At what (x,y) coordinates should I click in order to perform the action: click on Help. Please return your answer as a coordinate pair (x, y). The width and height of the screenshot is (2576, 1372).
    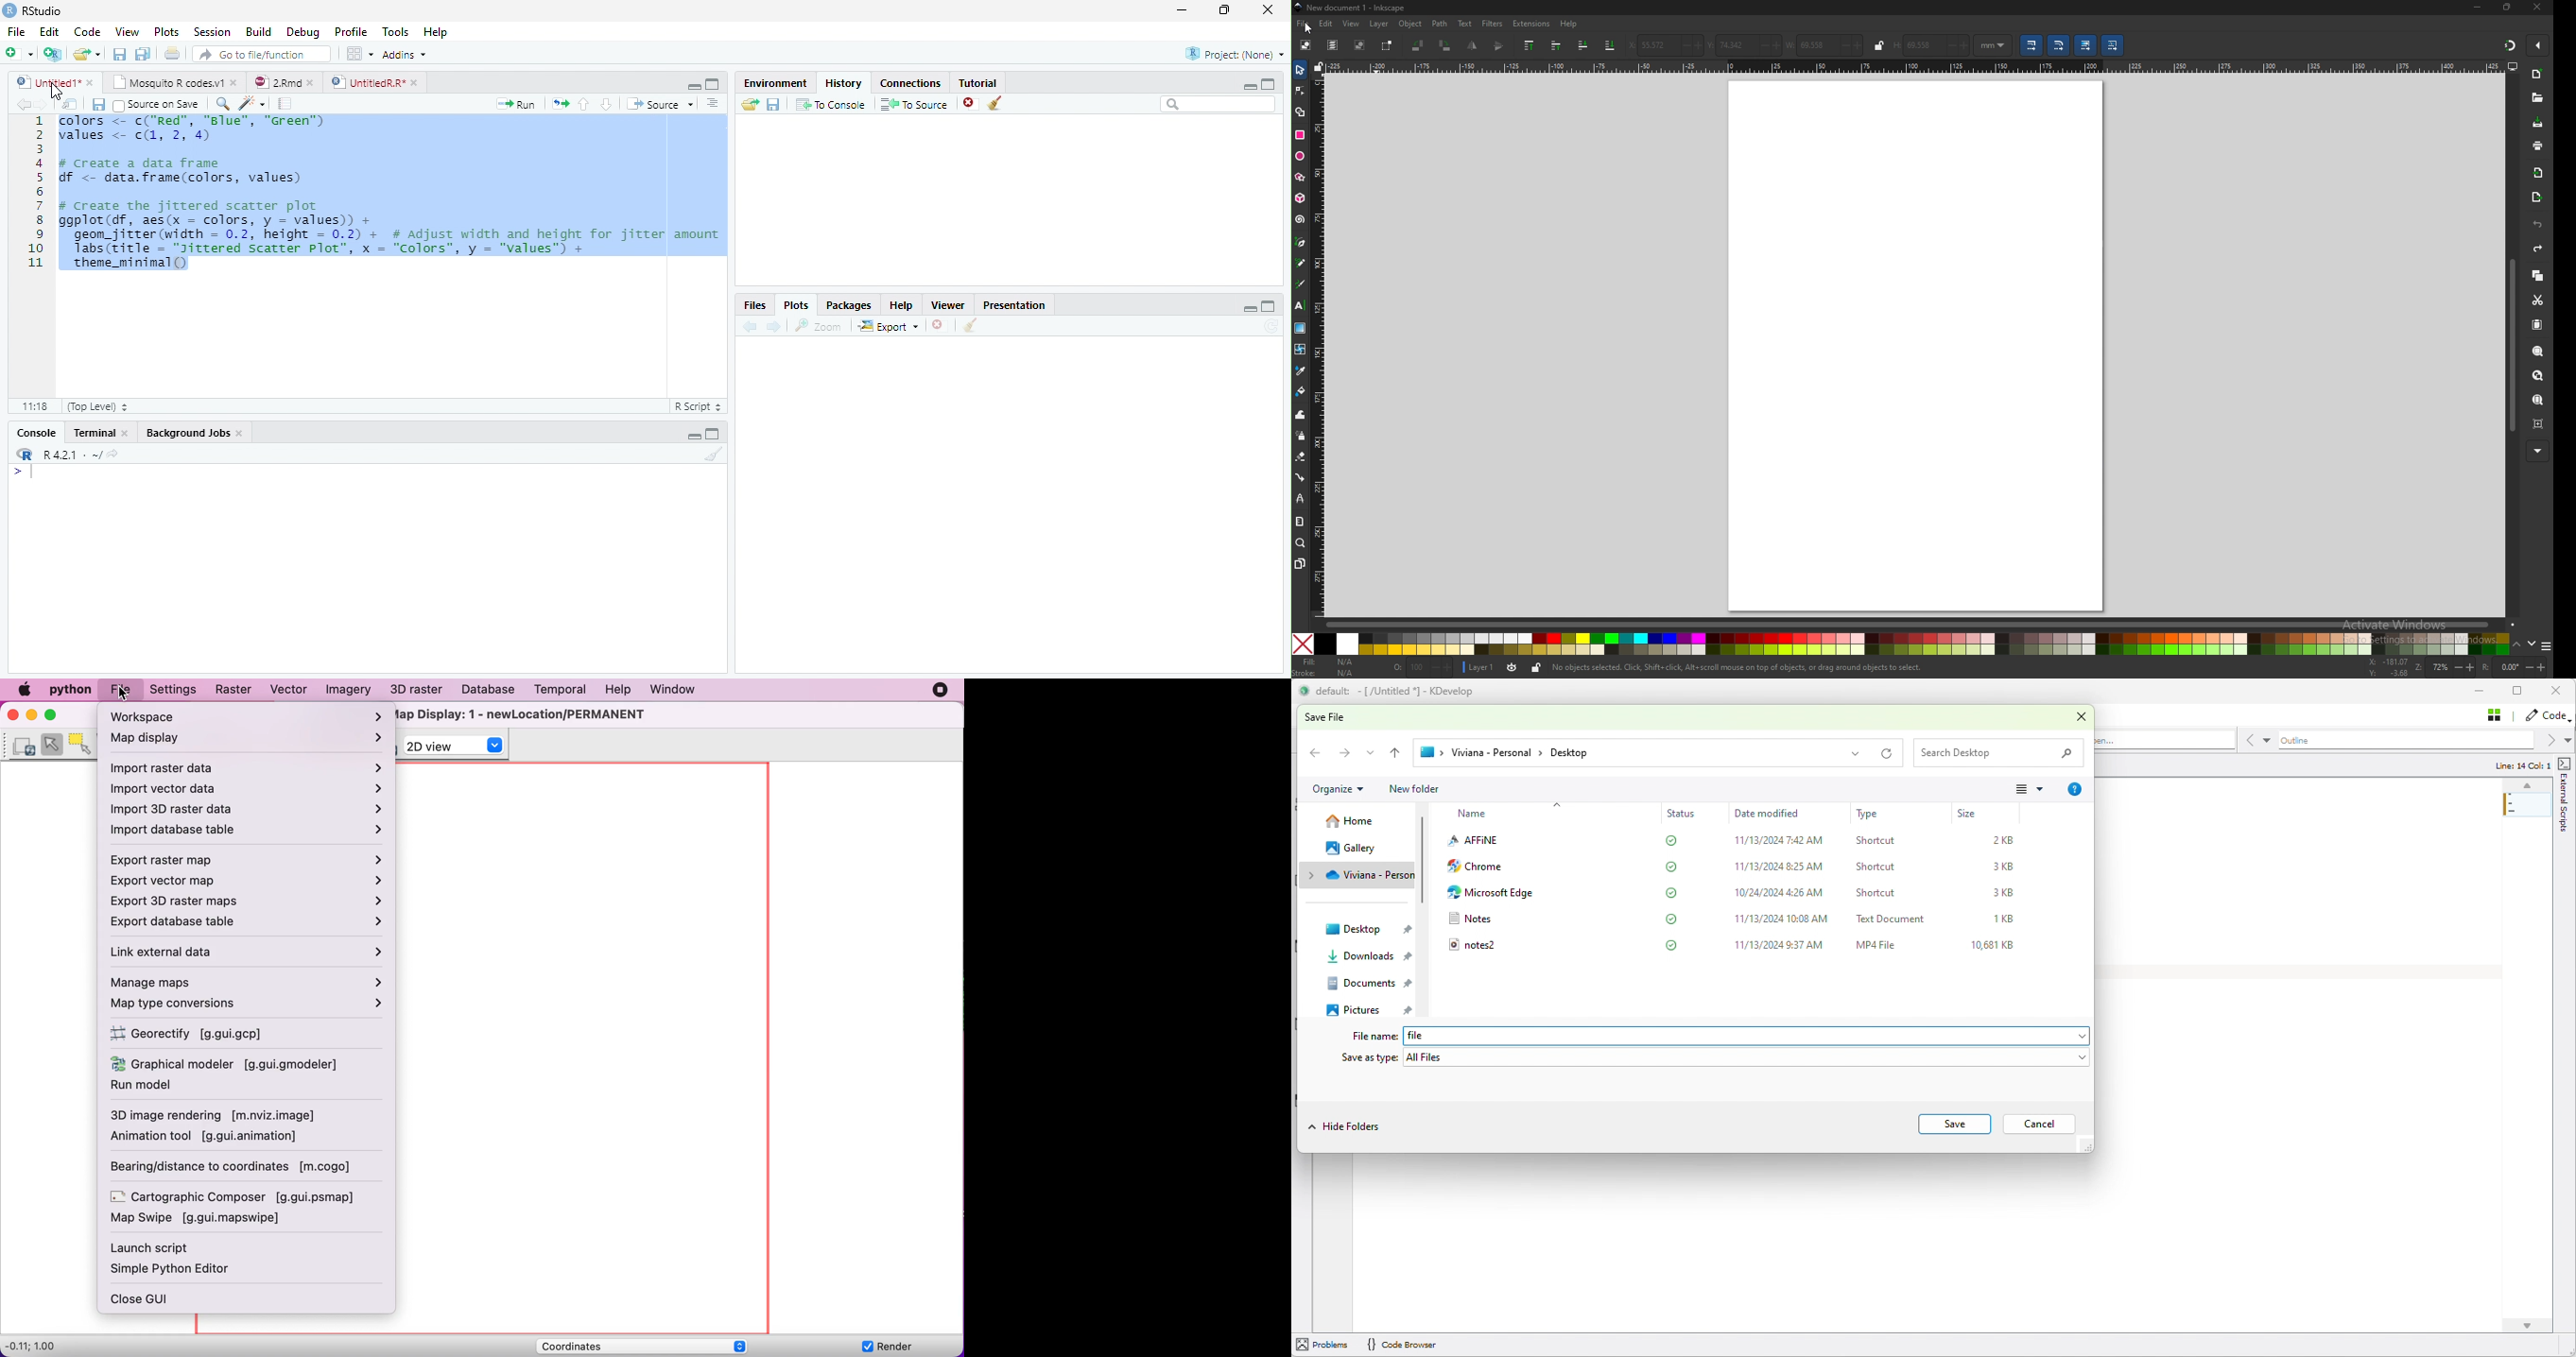
    Looking at the image, I should click on (902, 305).